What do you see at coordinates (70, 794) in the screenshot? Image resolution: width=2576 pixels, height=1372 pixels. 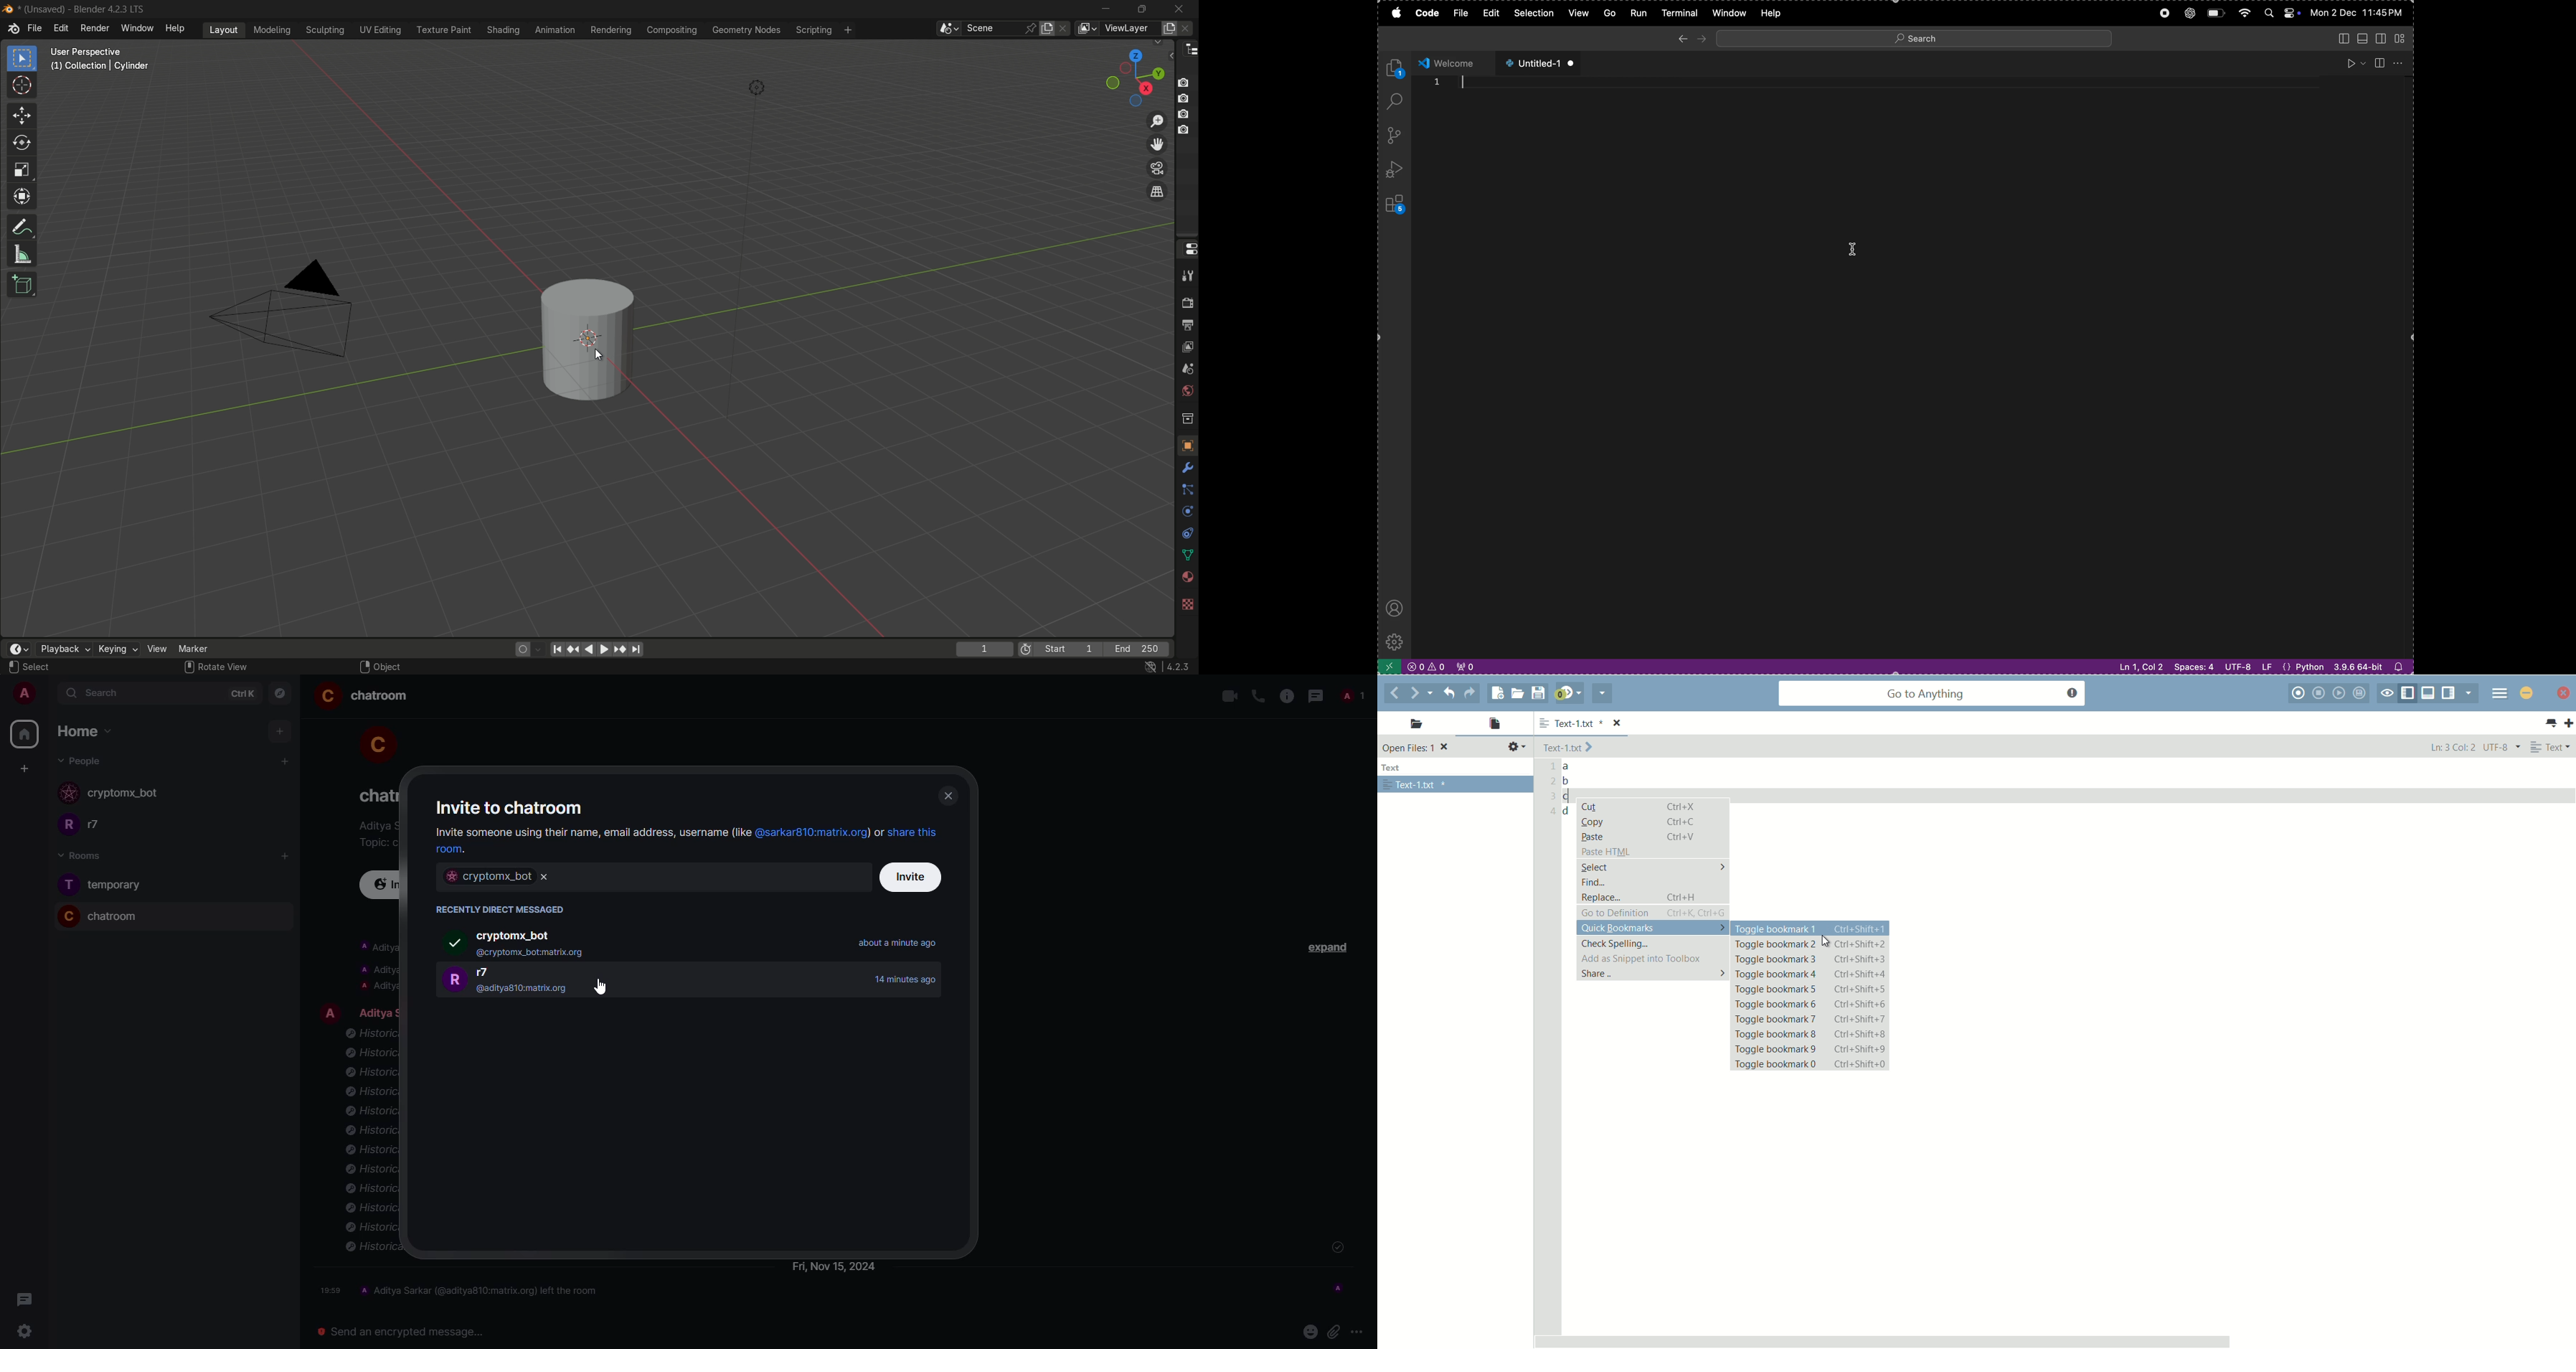 I see `profile image` at bounding box center [70, 794].